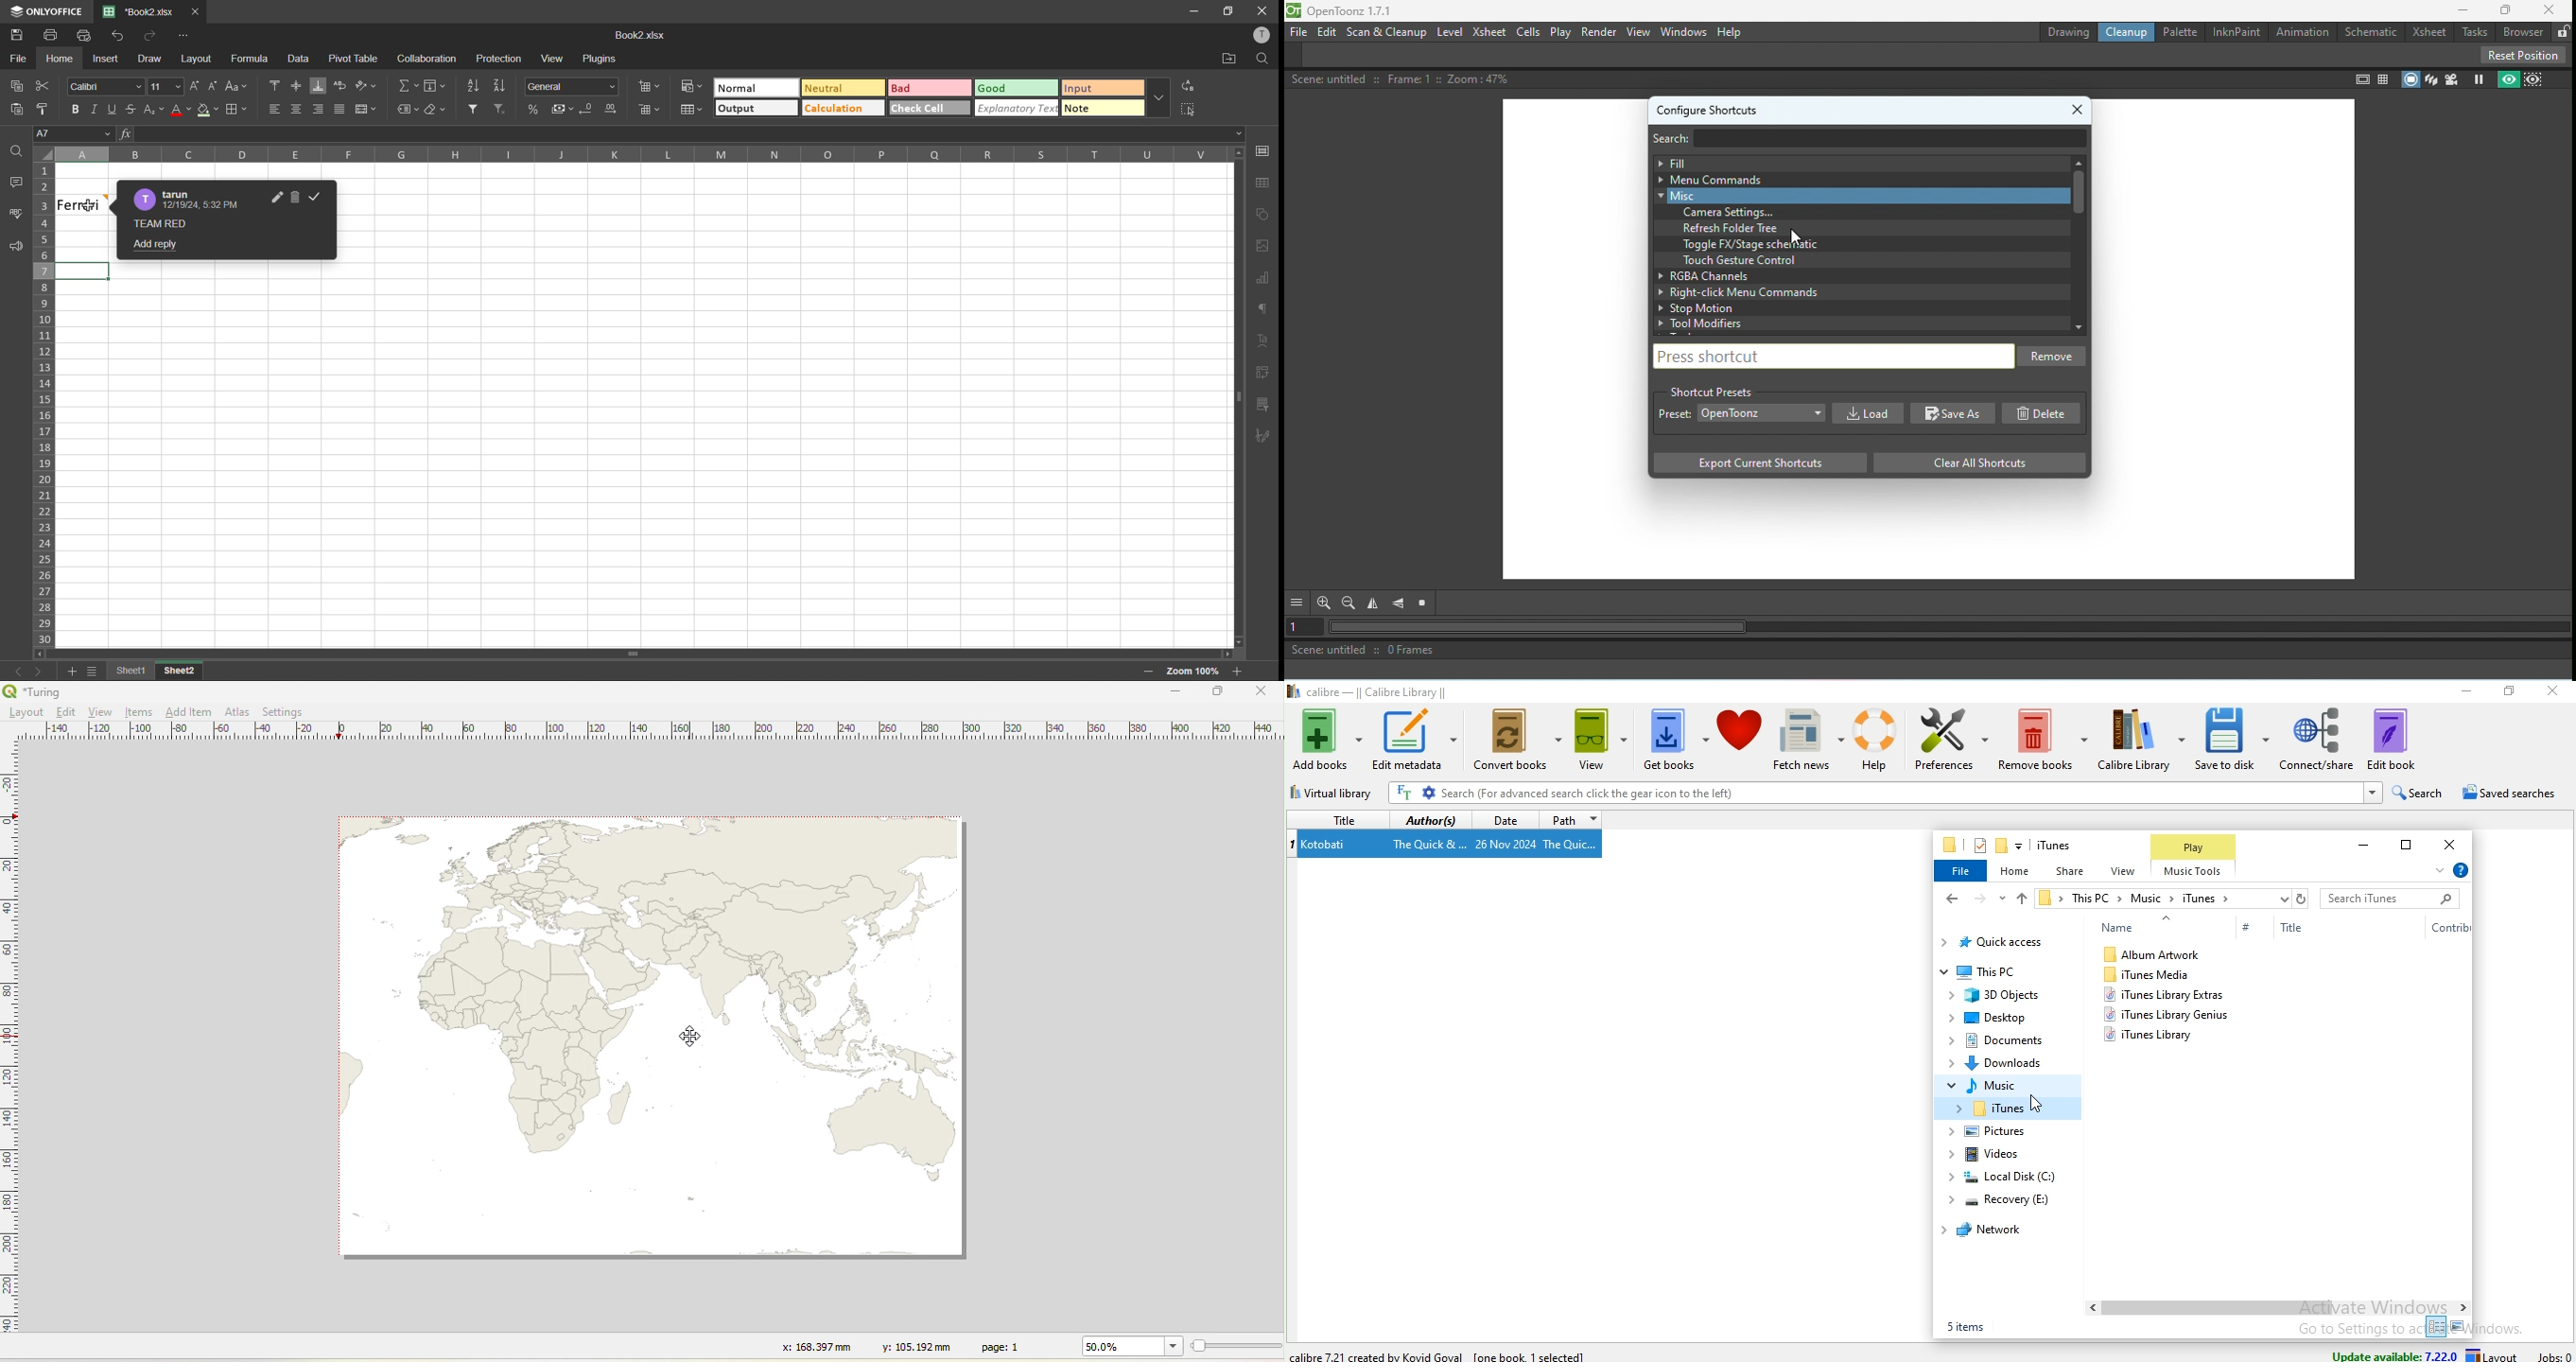  I want to click on align center, so click(297, 108).